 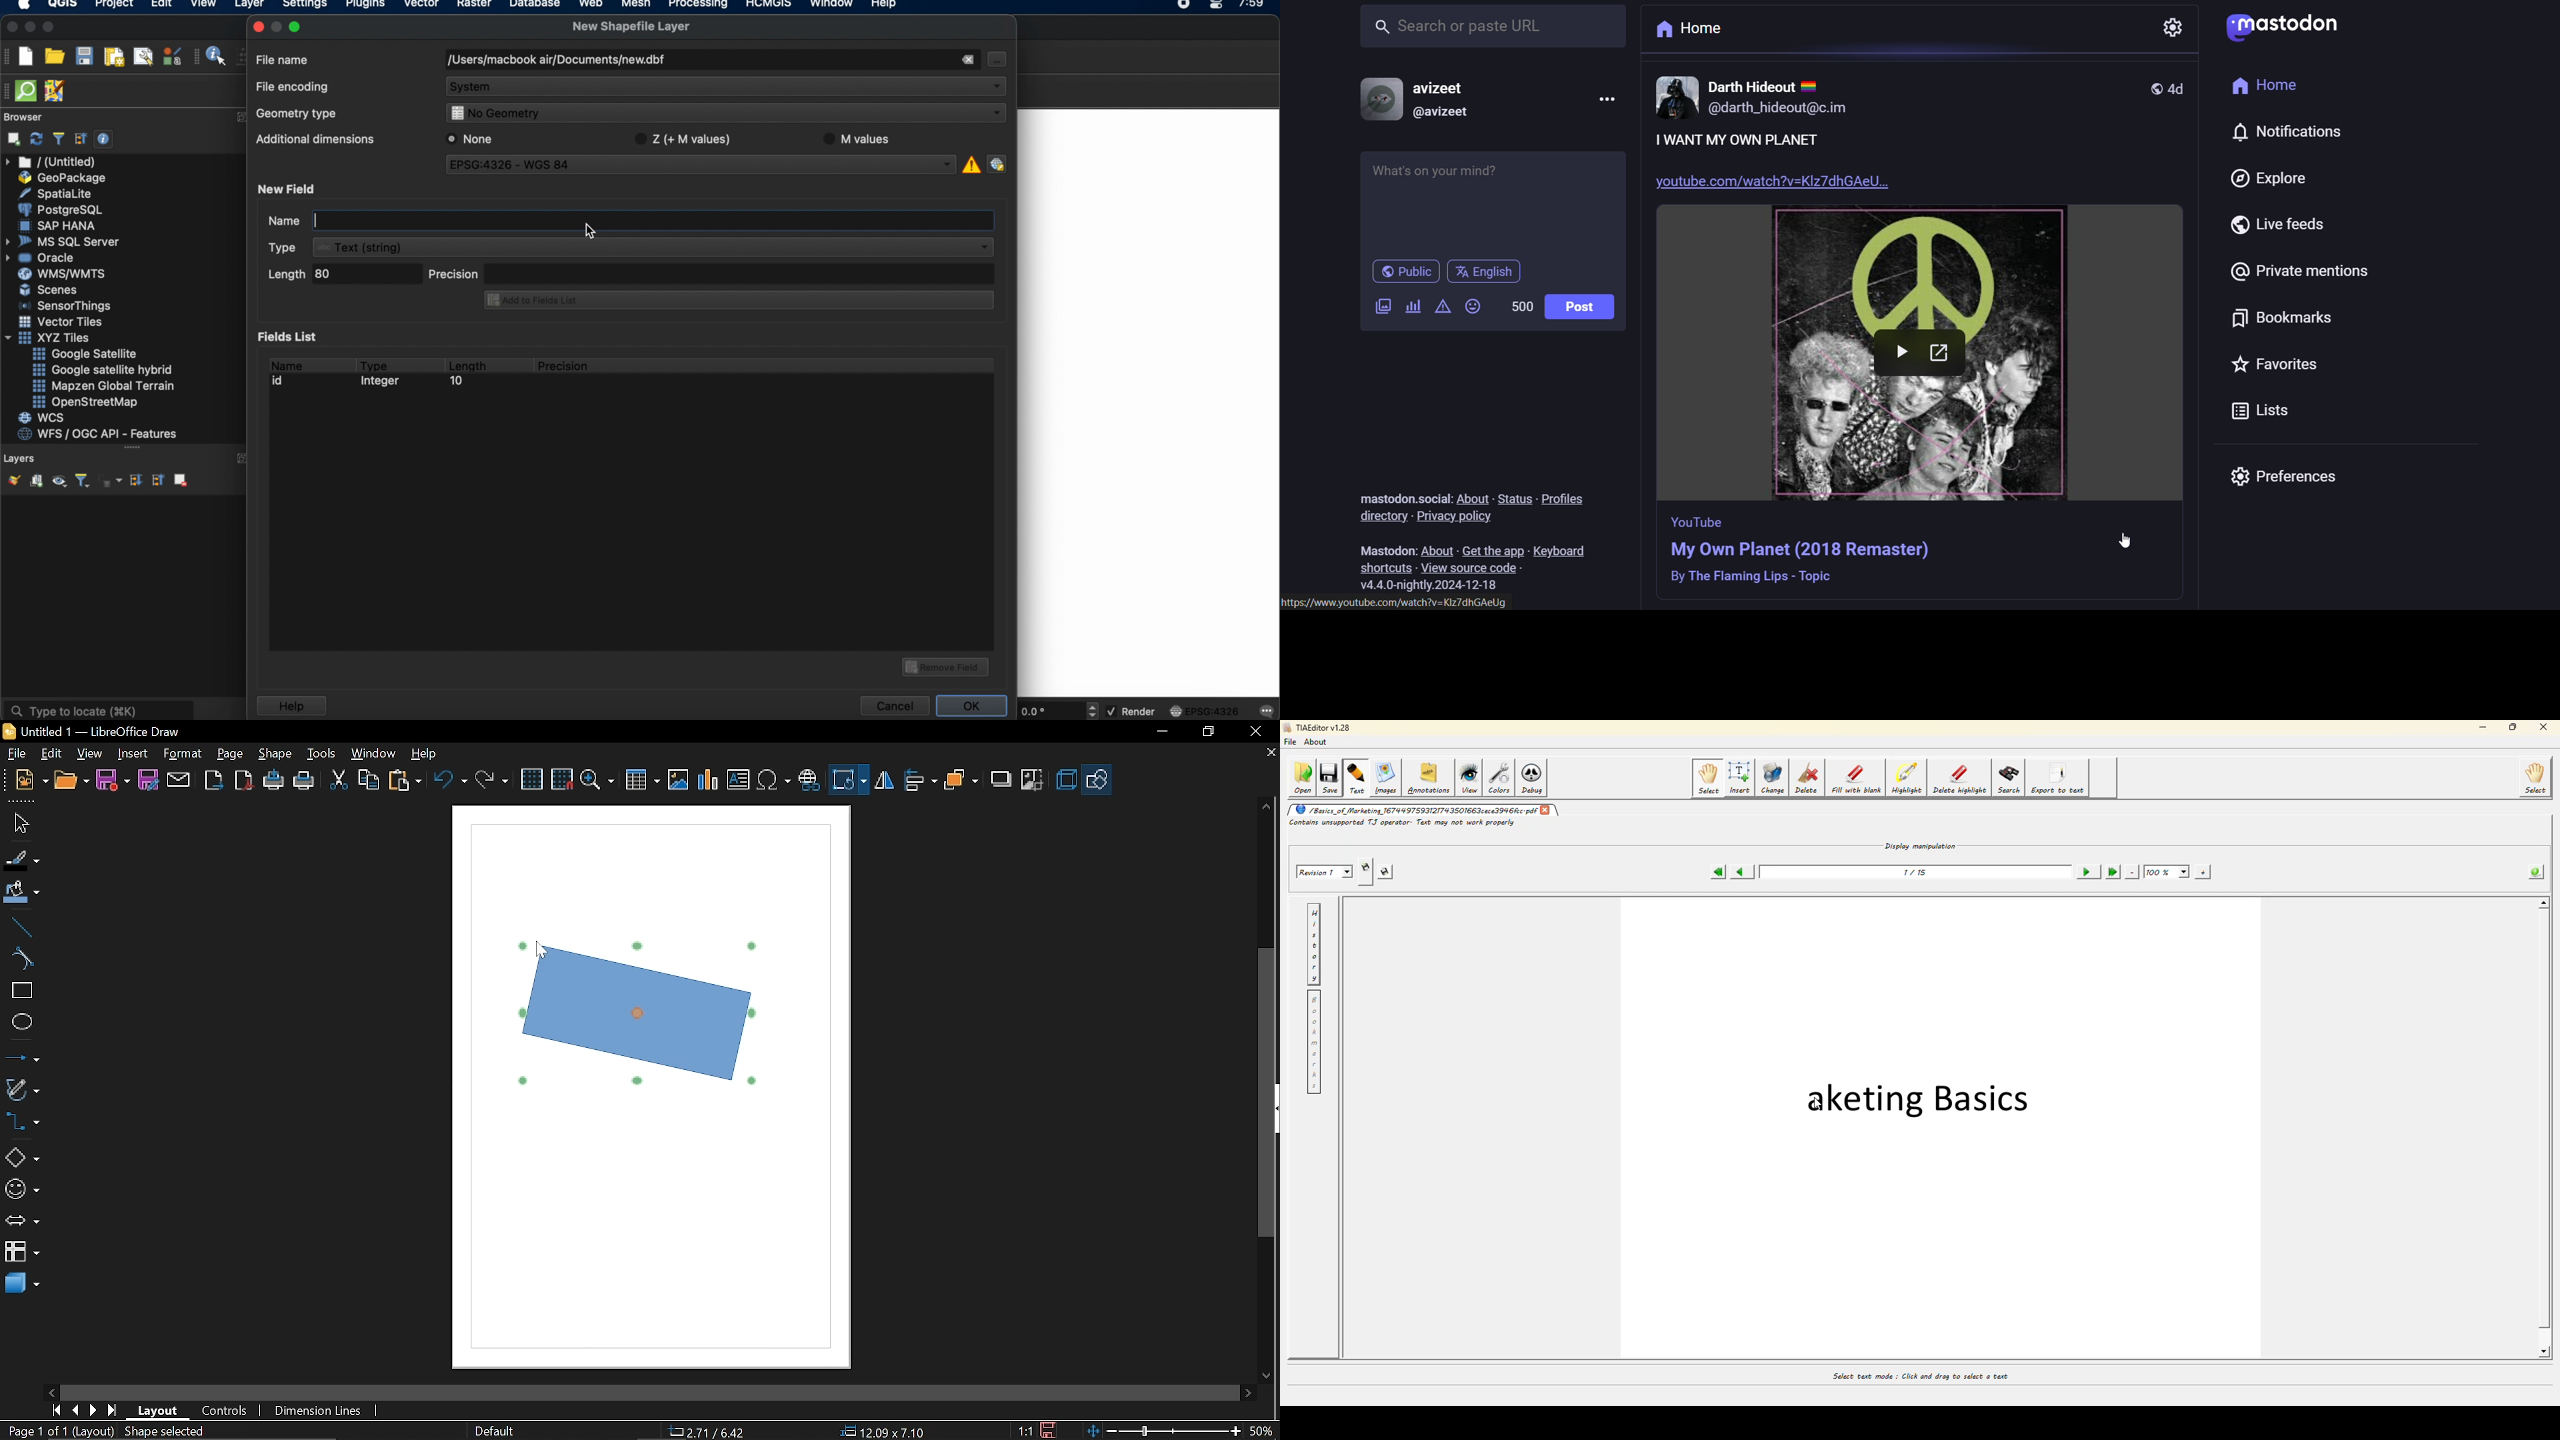 I want to click on Insert chart, so click(x=707, y=780).